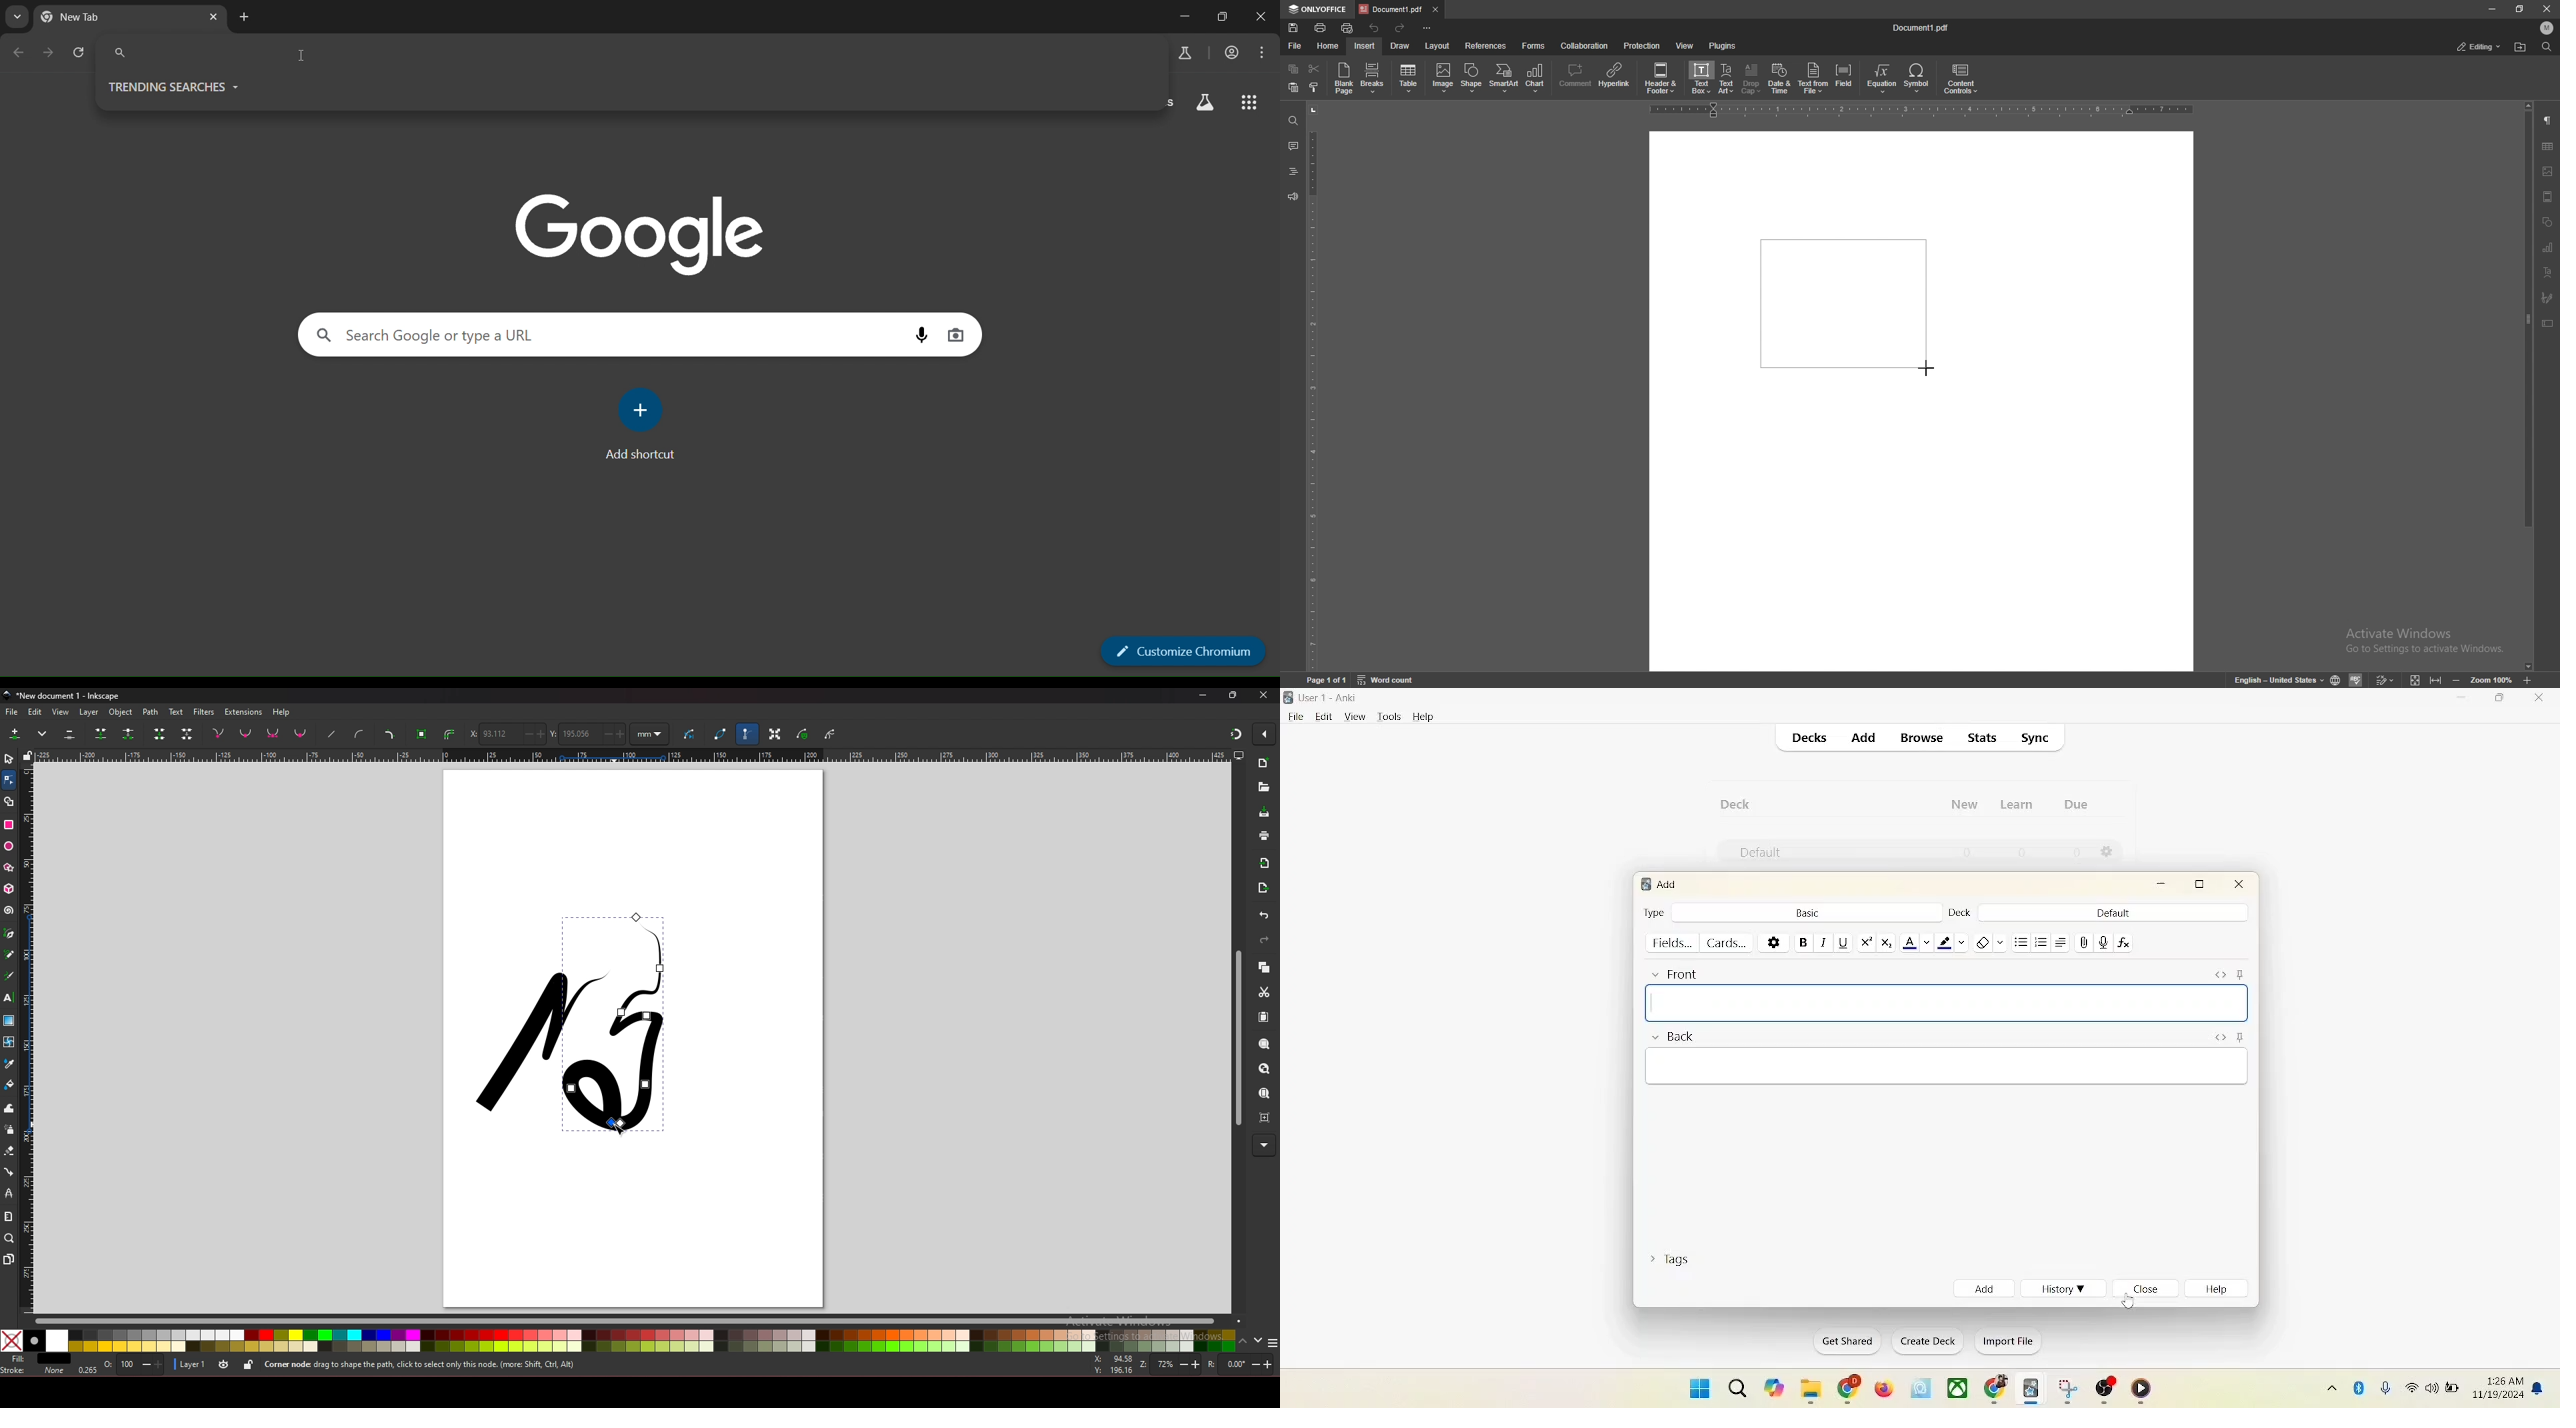 The height and width of the screenshot is (1428, 2576). I want to click on text color, so click(1916, 943).